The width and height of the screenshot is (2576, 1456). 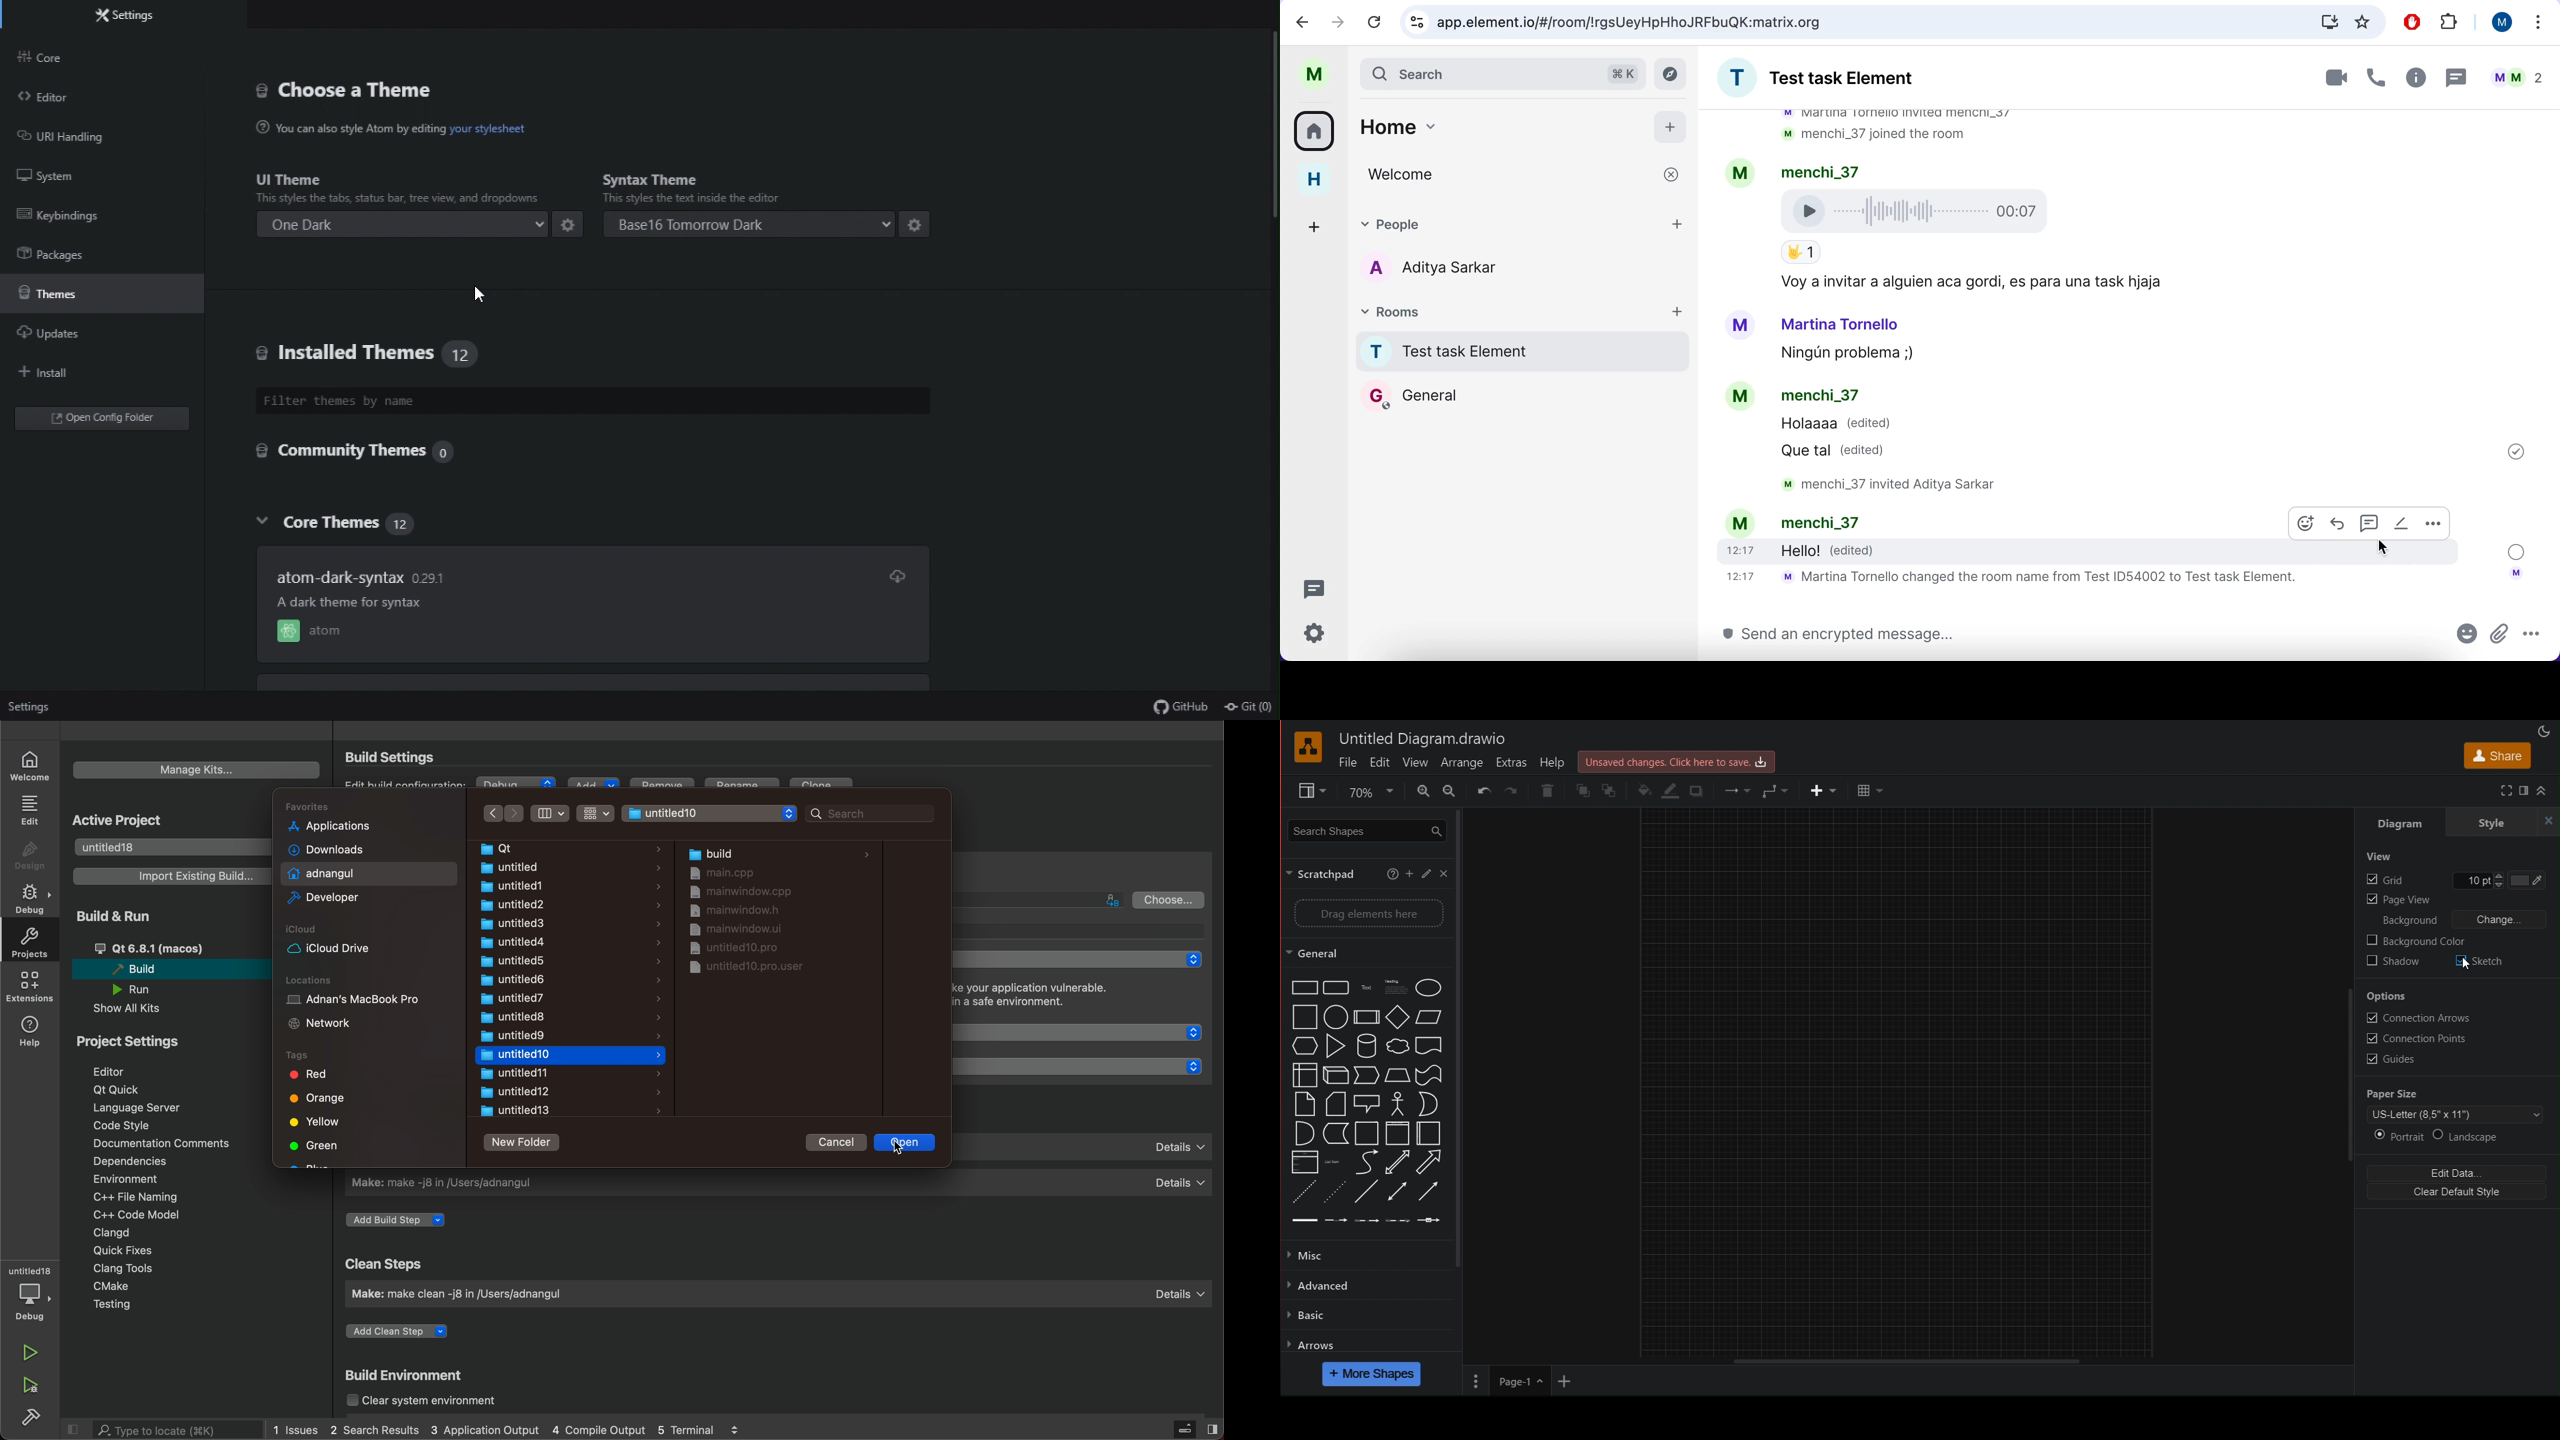 I want to click on Core themes 12, so click(x=371, y=521).